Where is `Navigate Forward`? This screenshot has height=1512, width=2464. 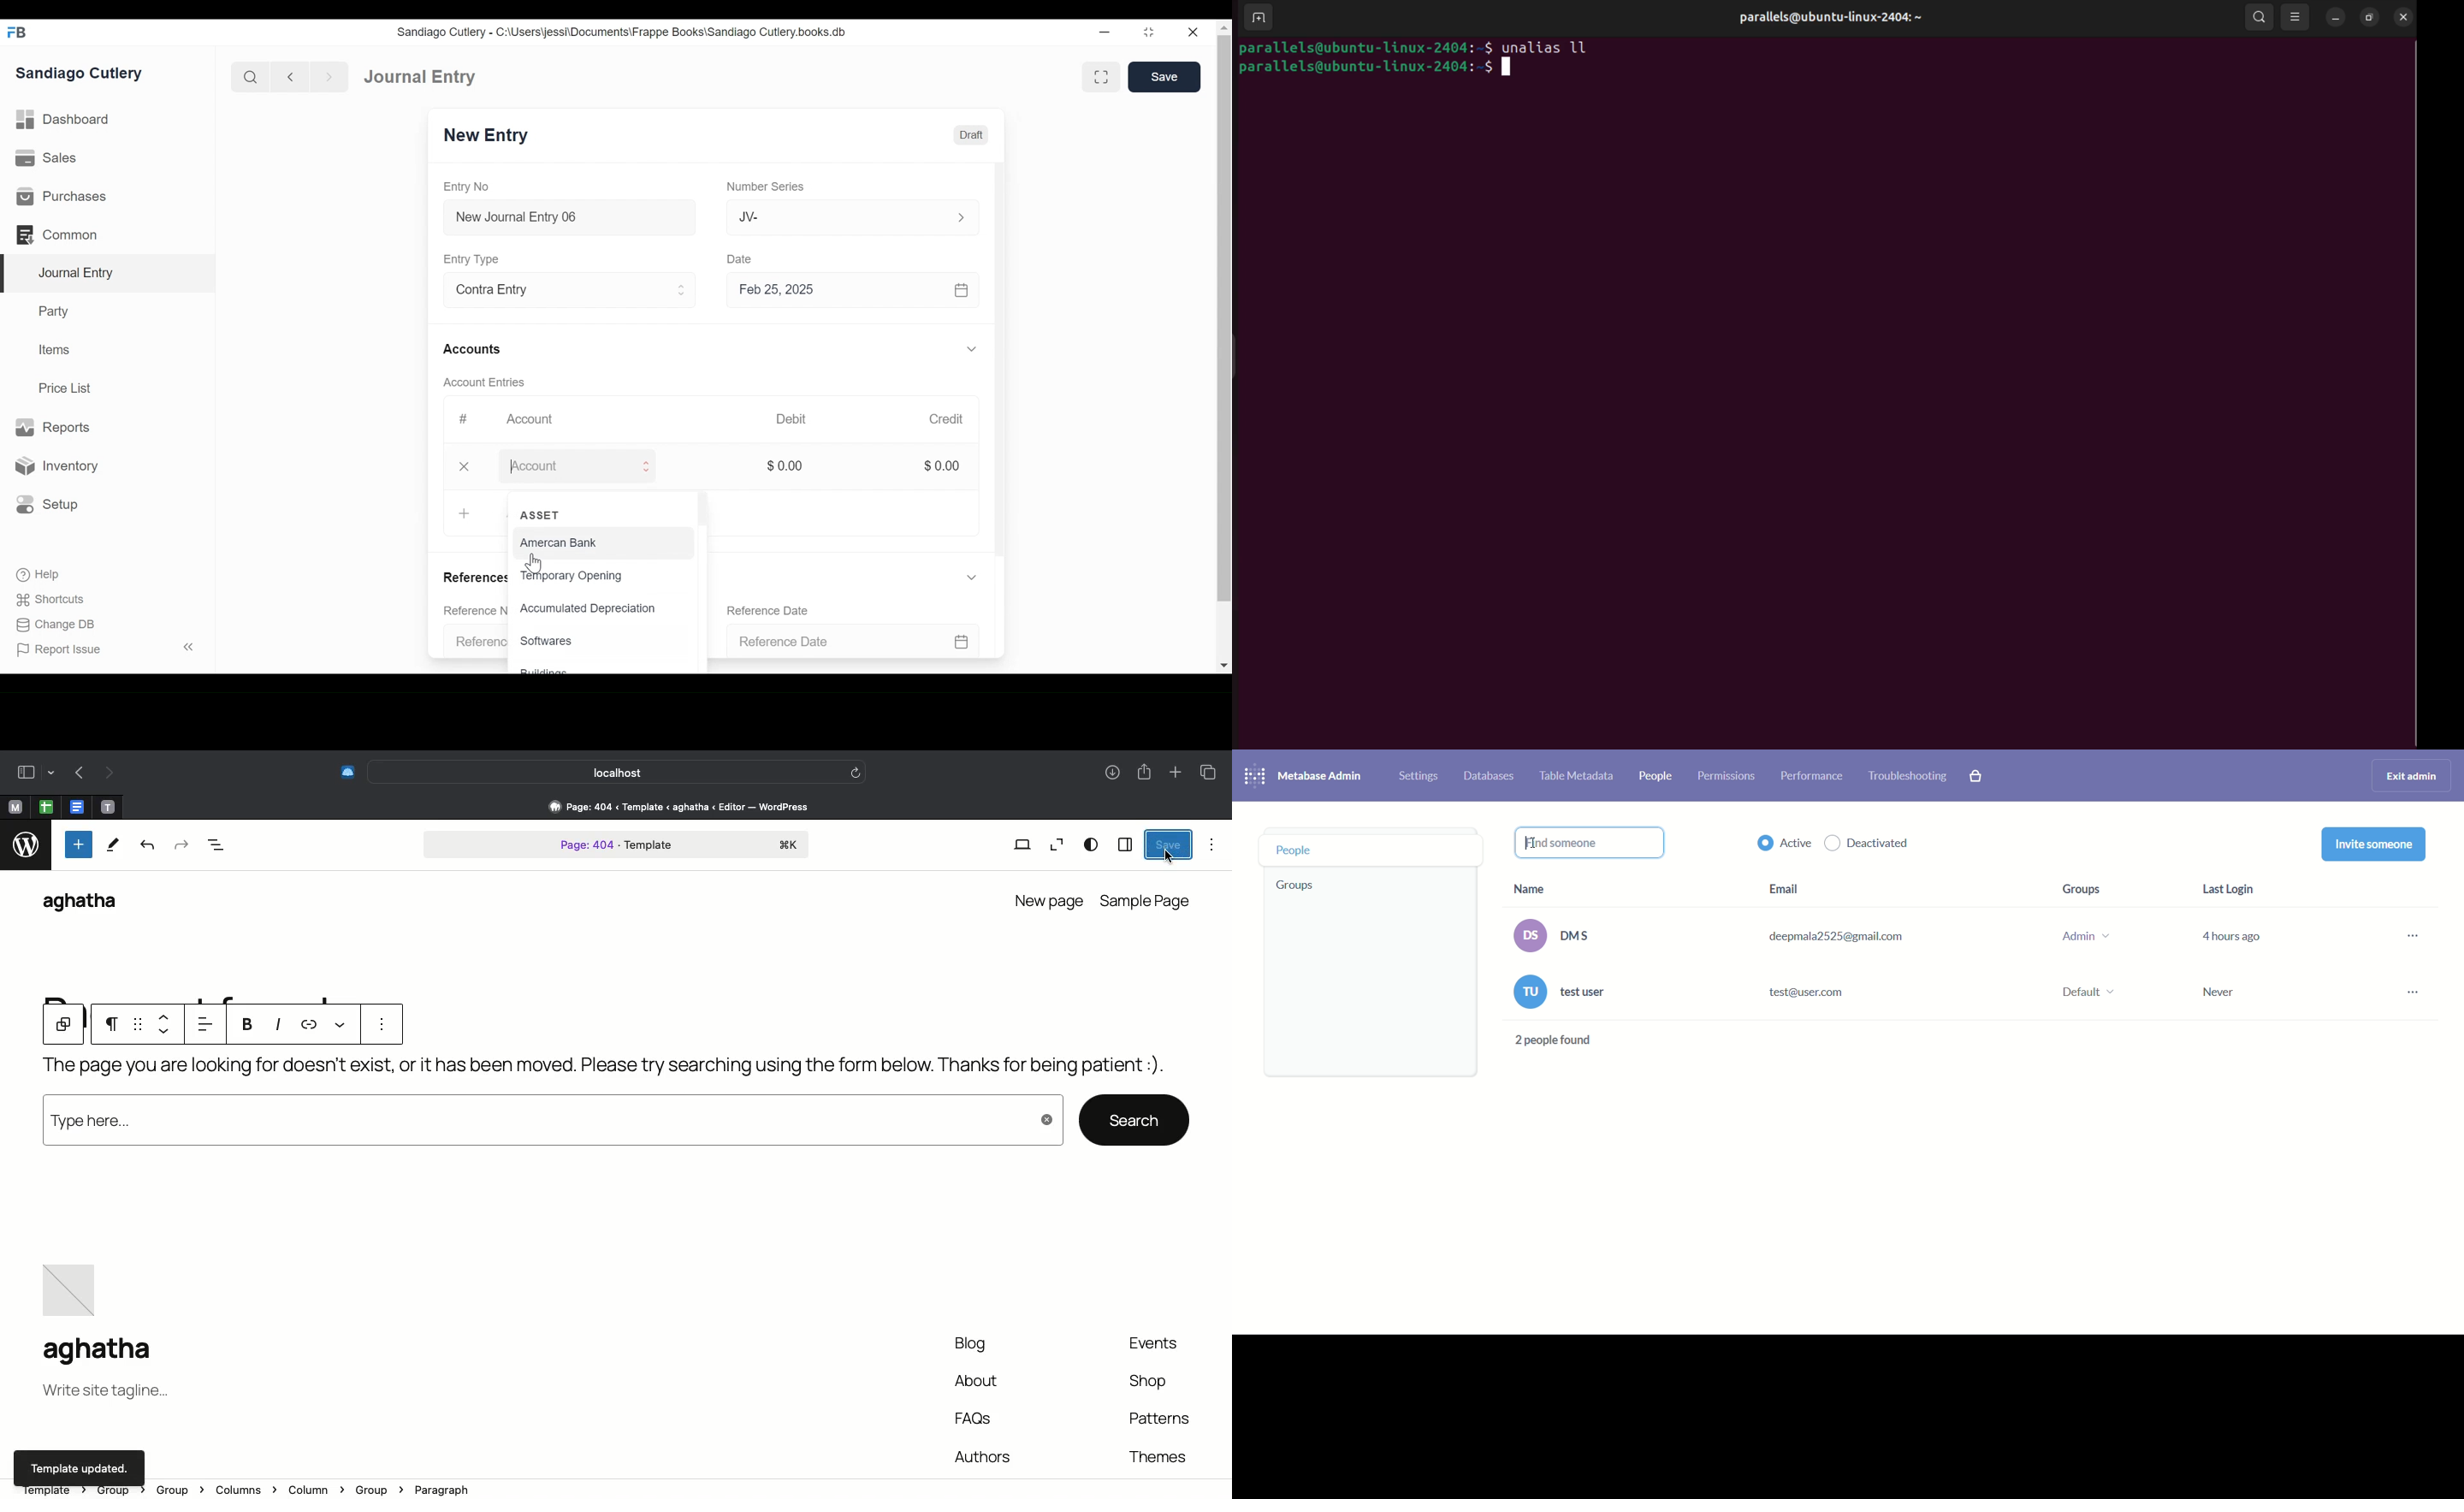 Navigate Forward is located at coordinates (330, 78).